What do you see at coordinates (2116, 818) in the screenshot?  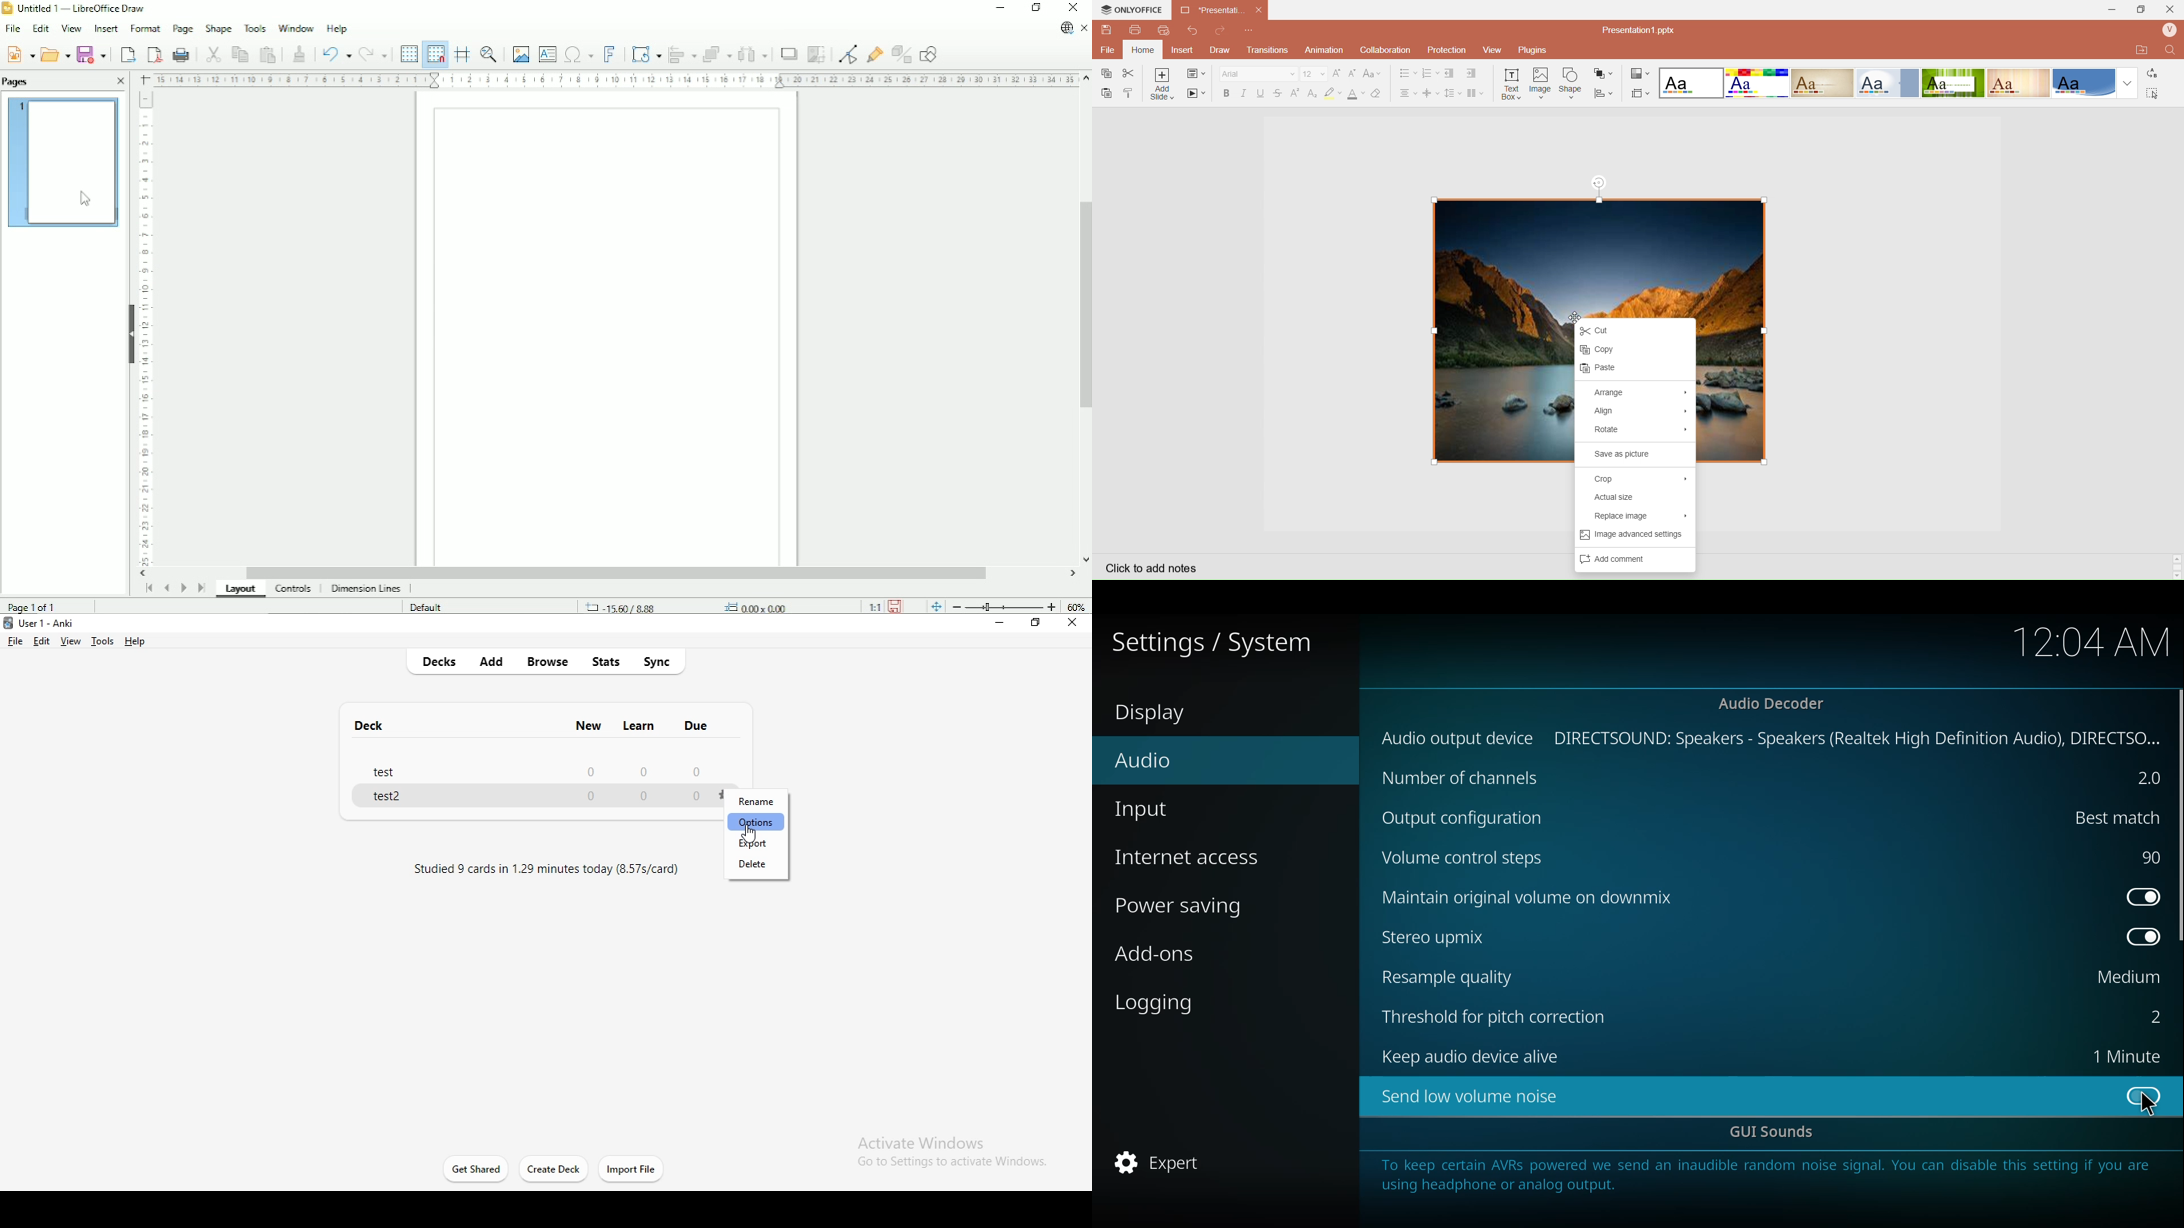 I see `best match` at bounding box center [2116, 818].